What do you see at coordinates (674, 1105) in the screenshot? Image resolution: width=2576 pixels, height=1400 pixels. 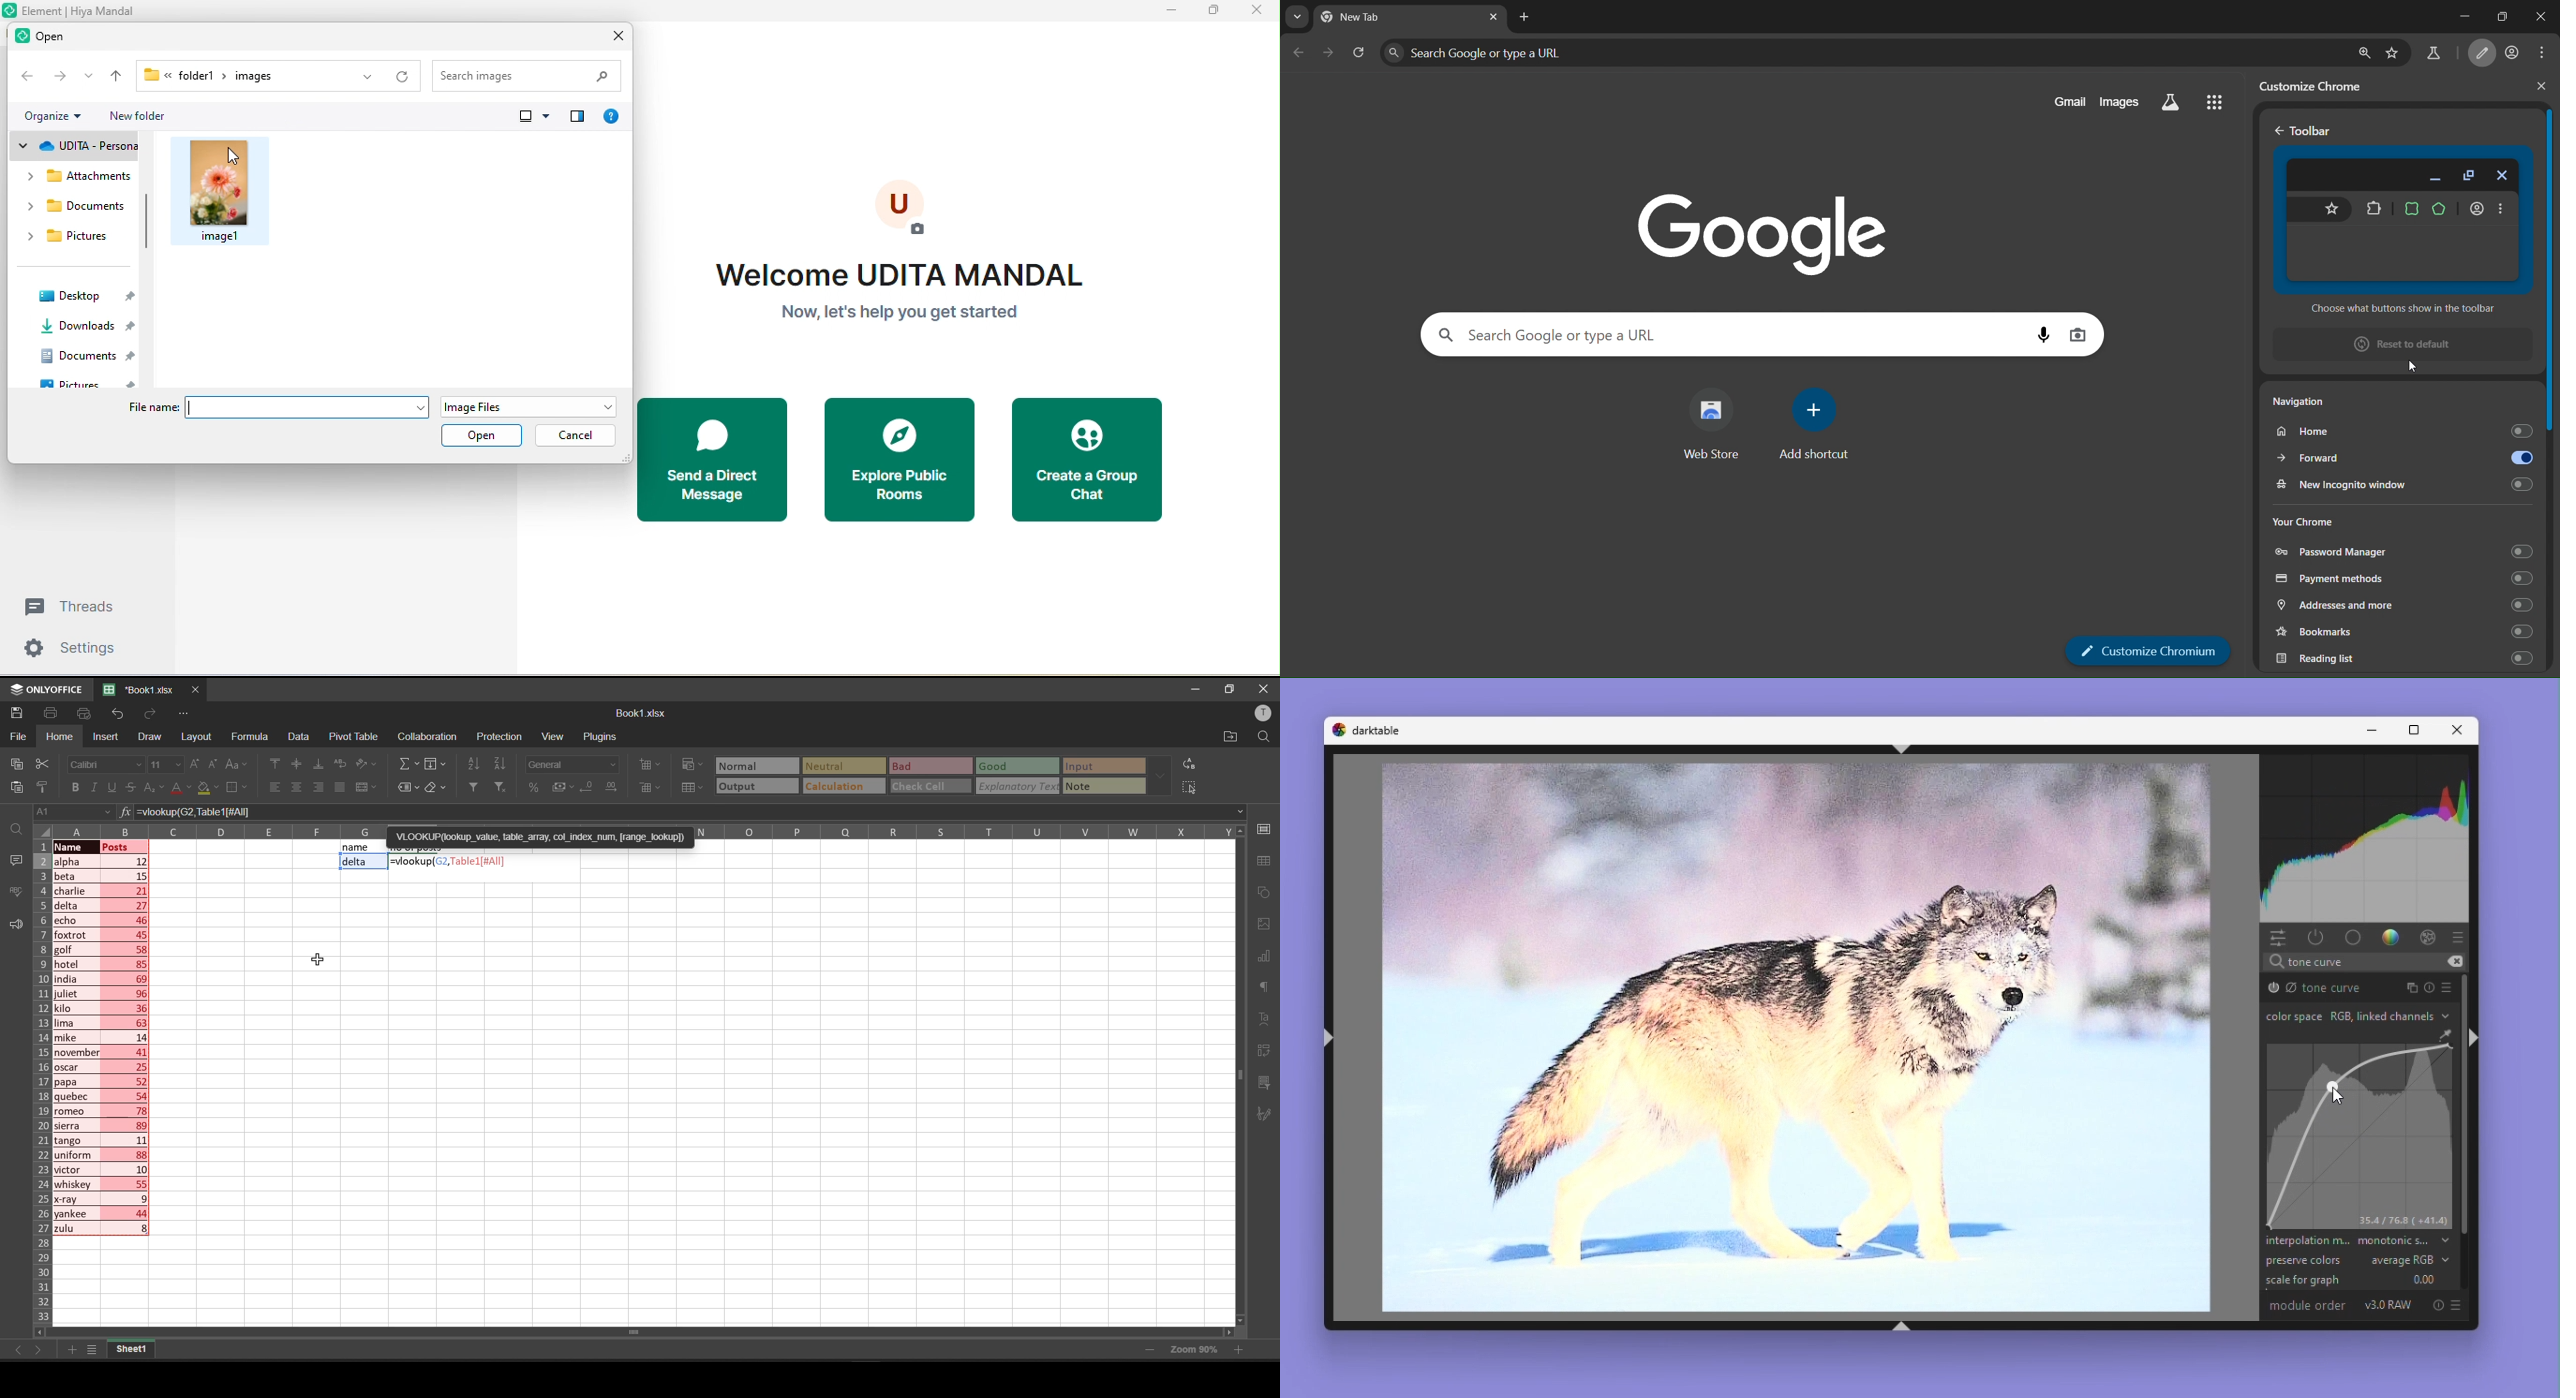 I see `emty cell` at bounding box center [674, 1105].